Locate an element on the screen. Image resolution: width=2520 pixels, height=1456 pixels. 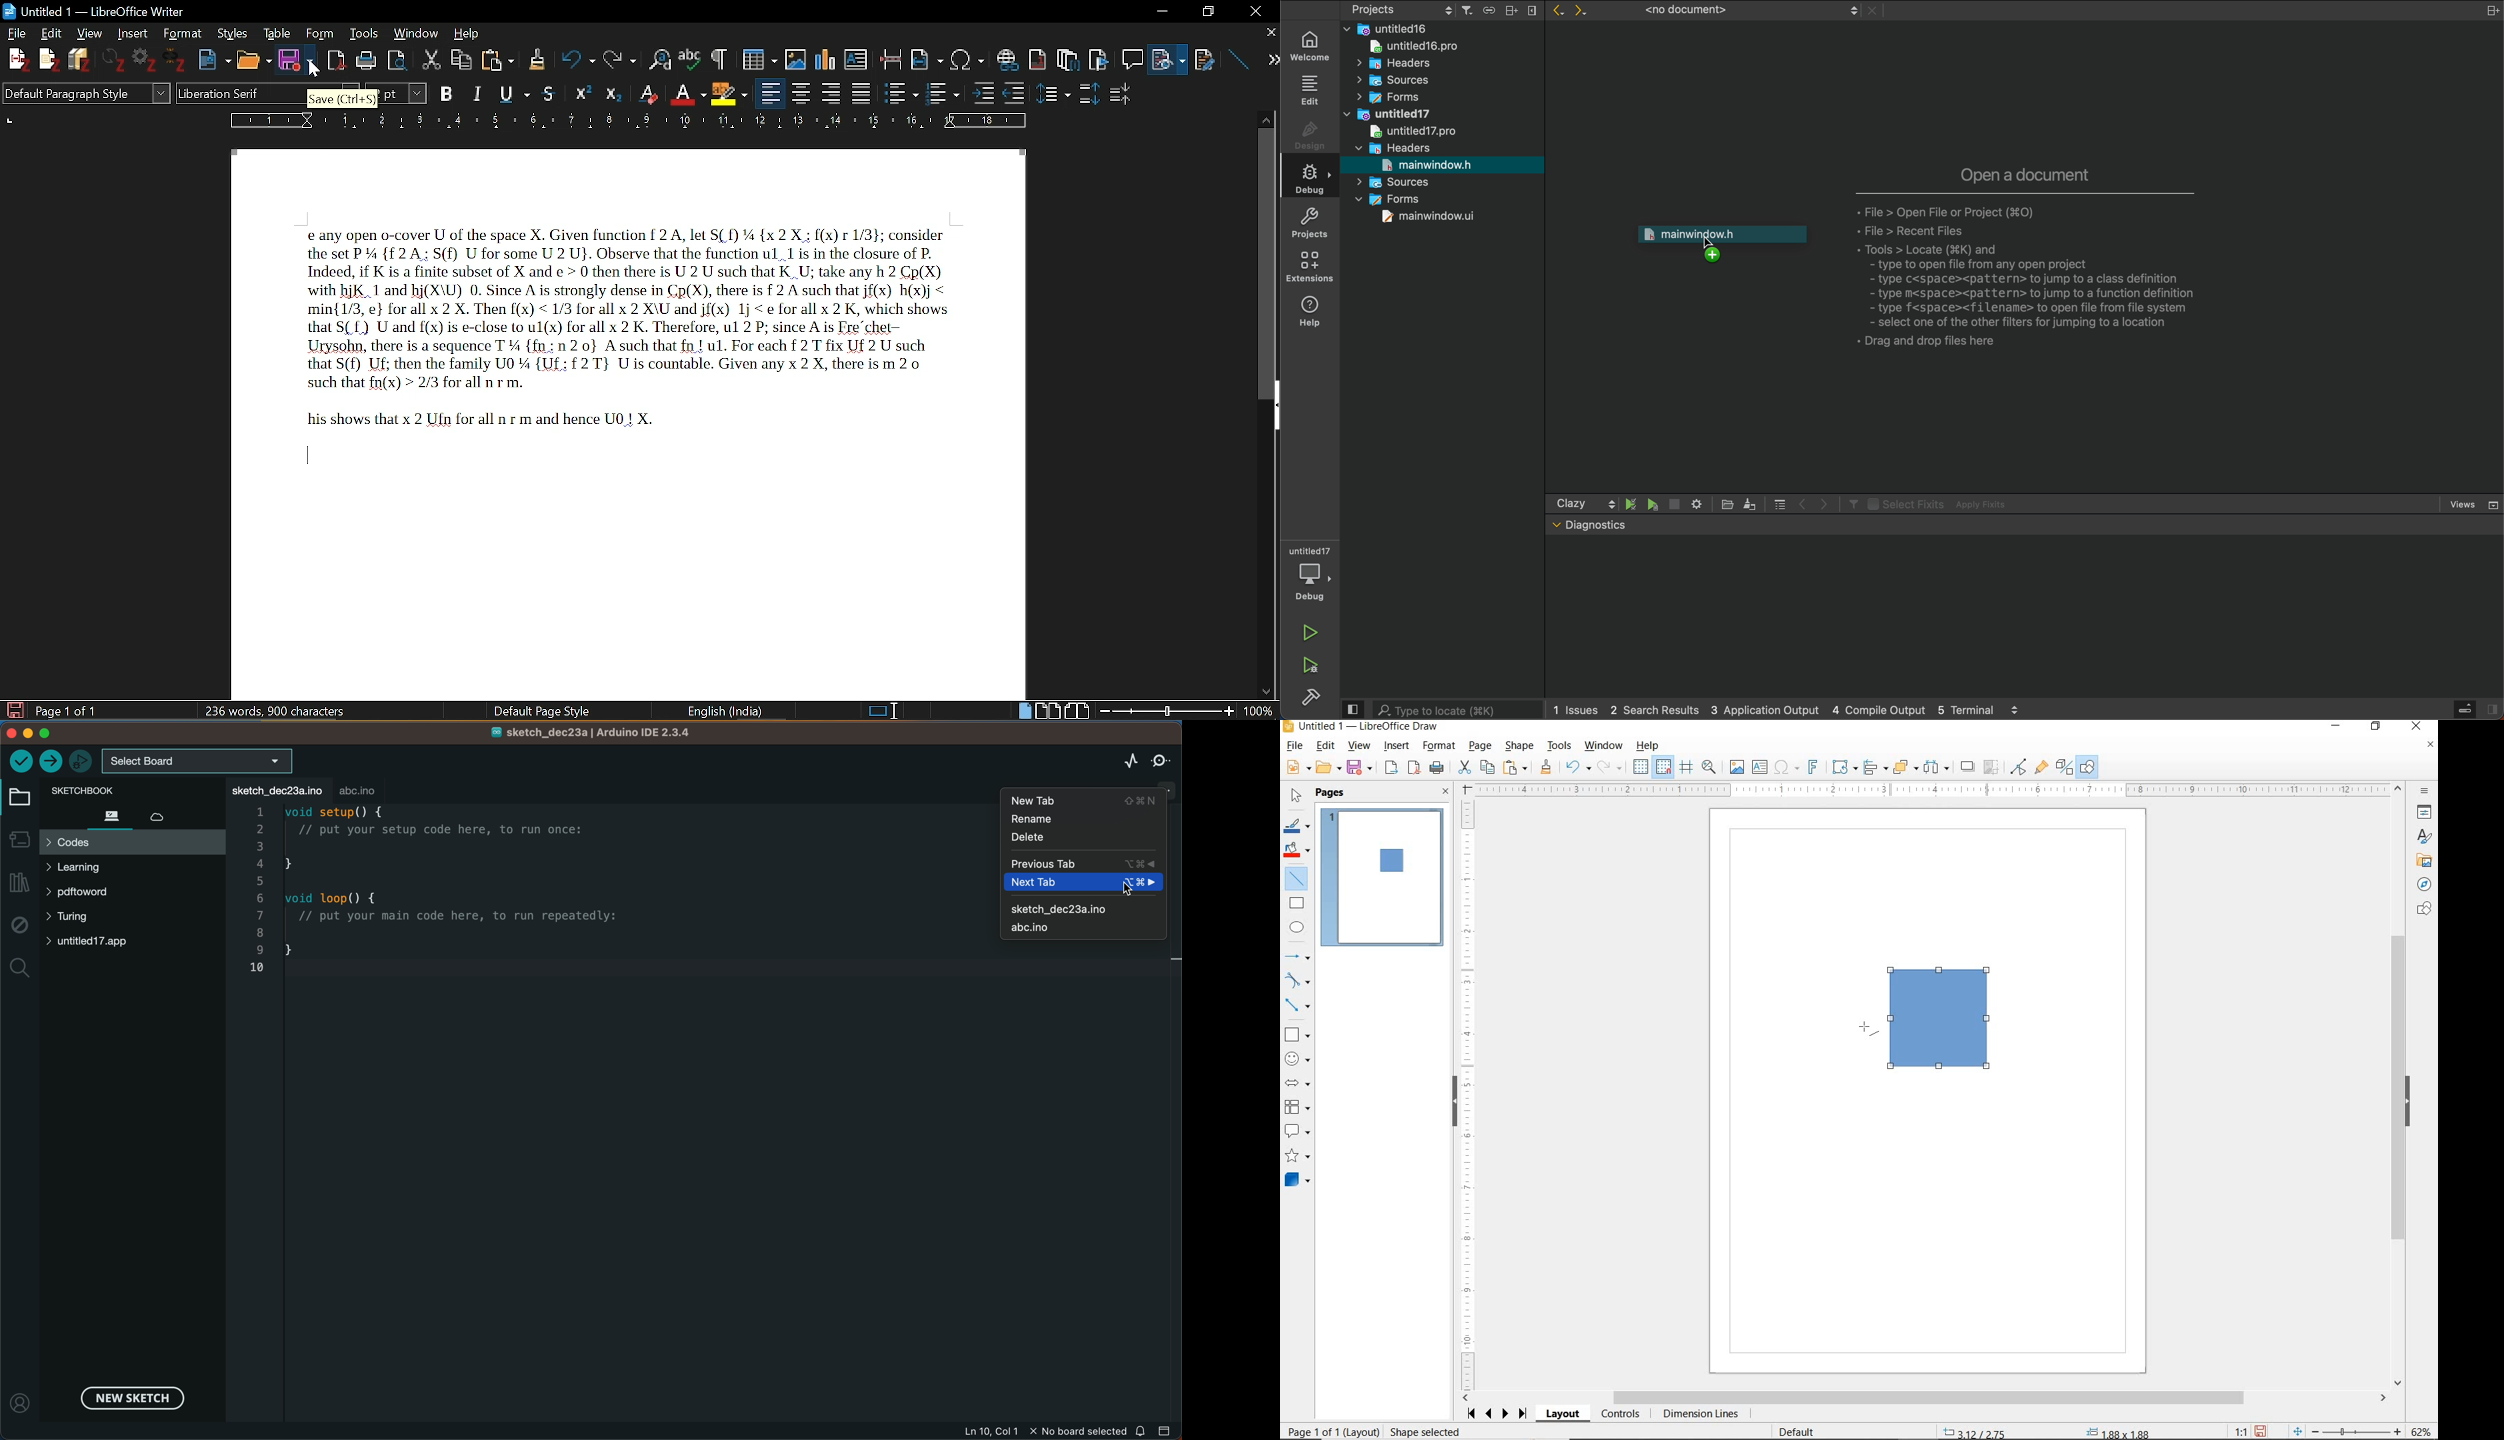
standard selection is located at coordinates (884, 710).